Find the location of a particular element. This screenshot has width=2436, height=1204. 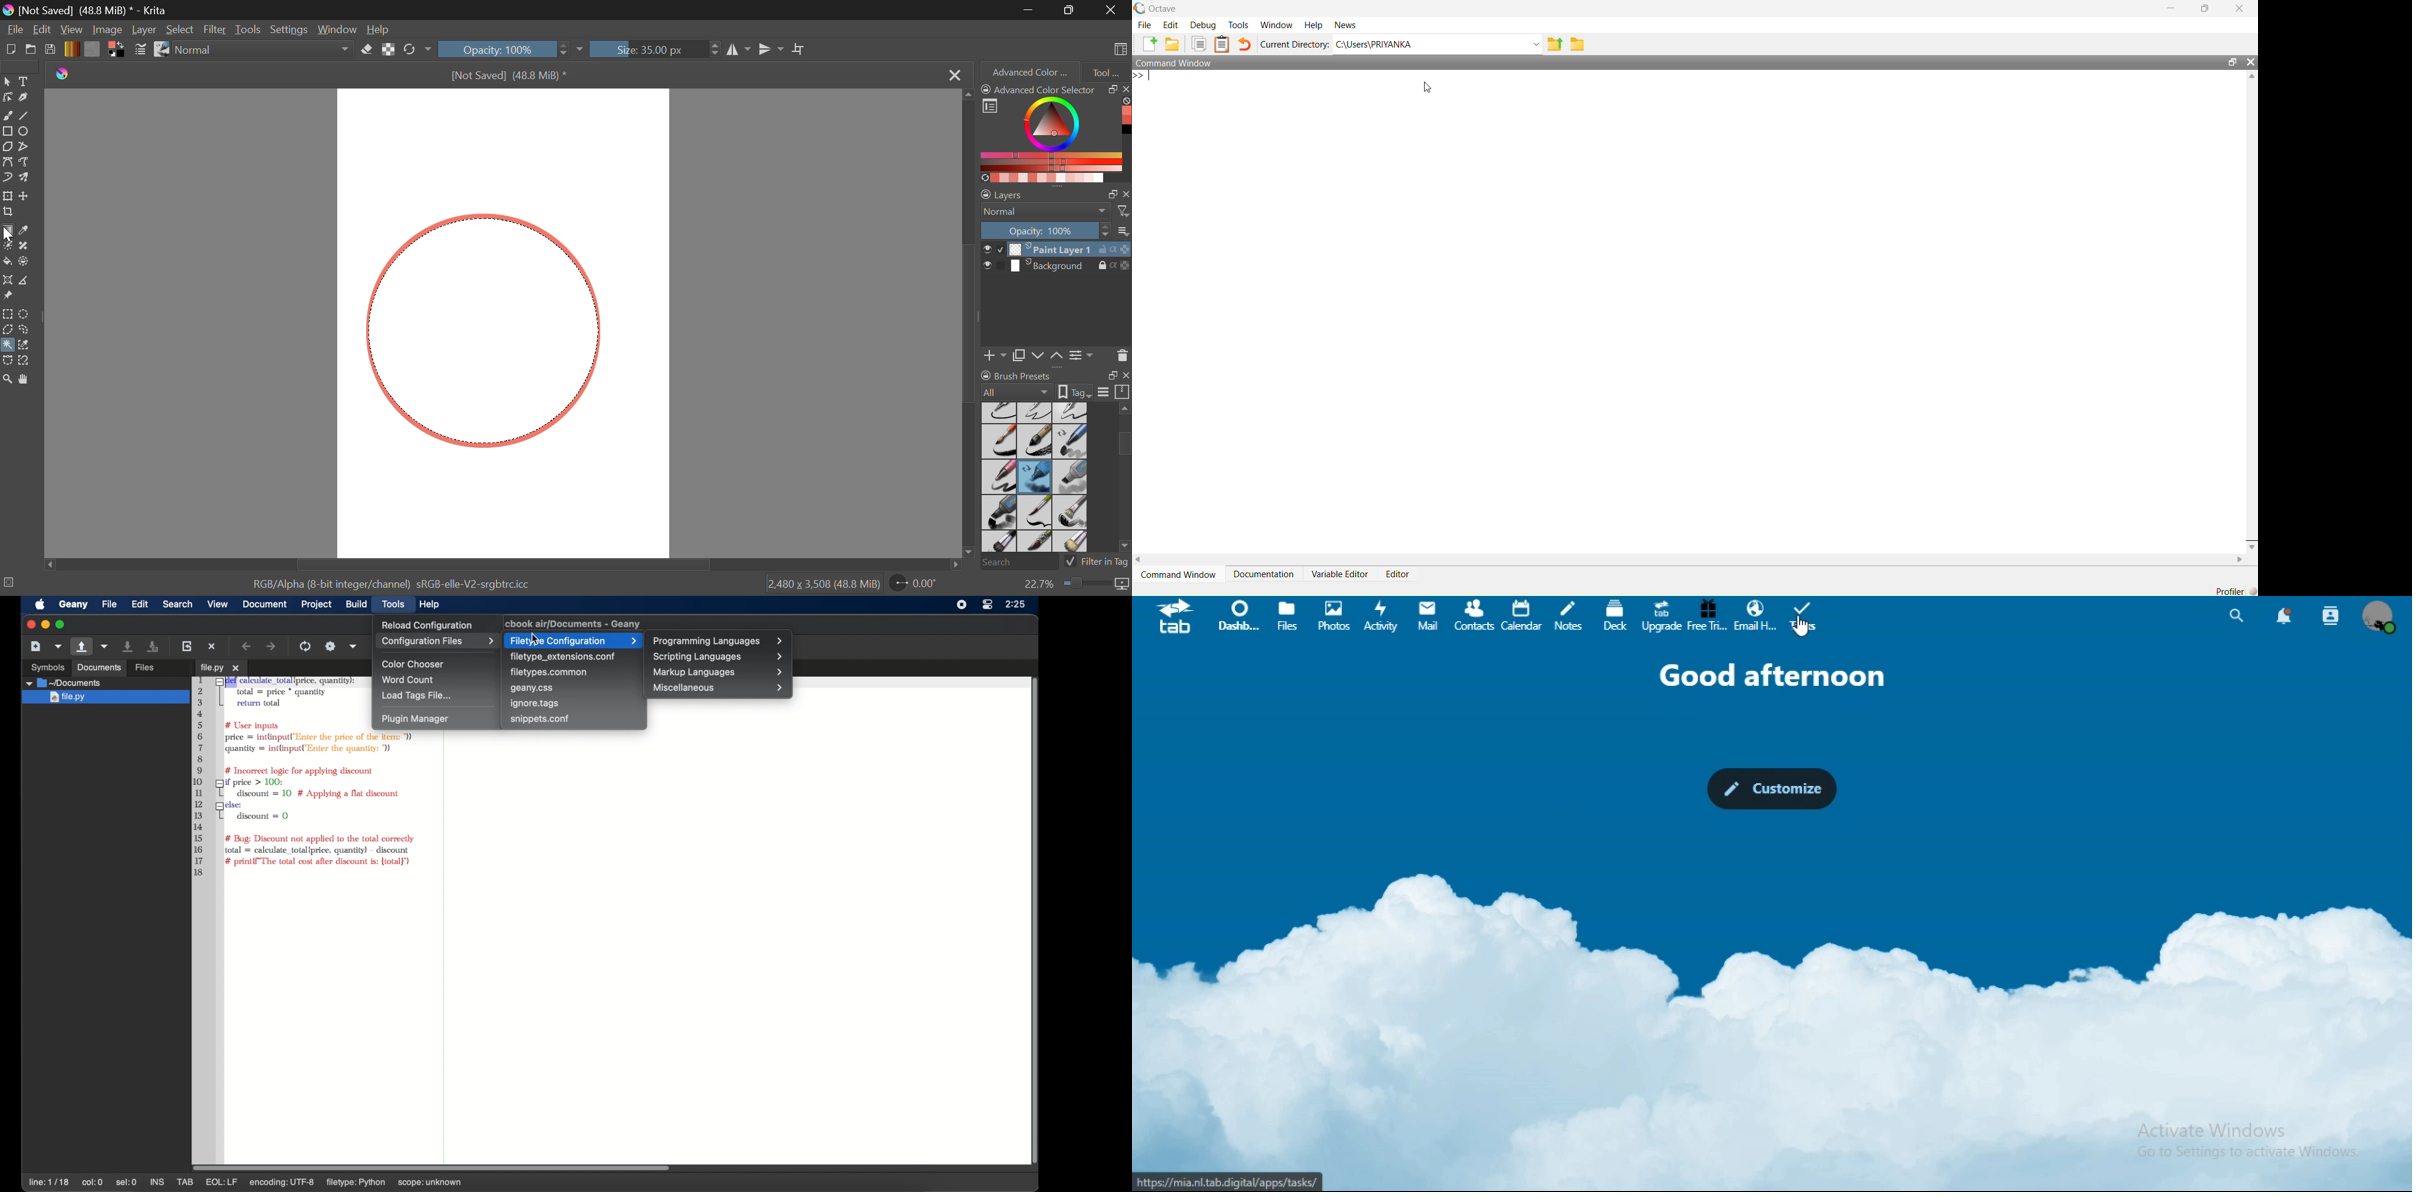

Documentation is located at coordinates (1263, 574).